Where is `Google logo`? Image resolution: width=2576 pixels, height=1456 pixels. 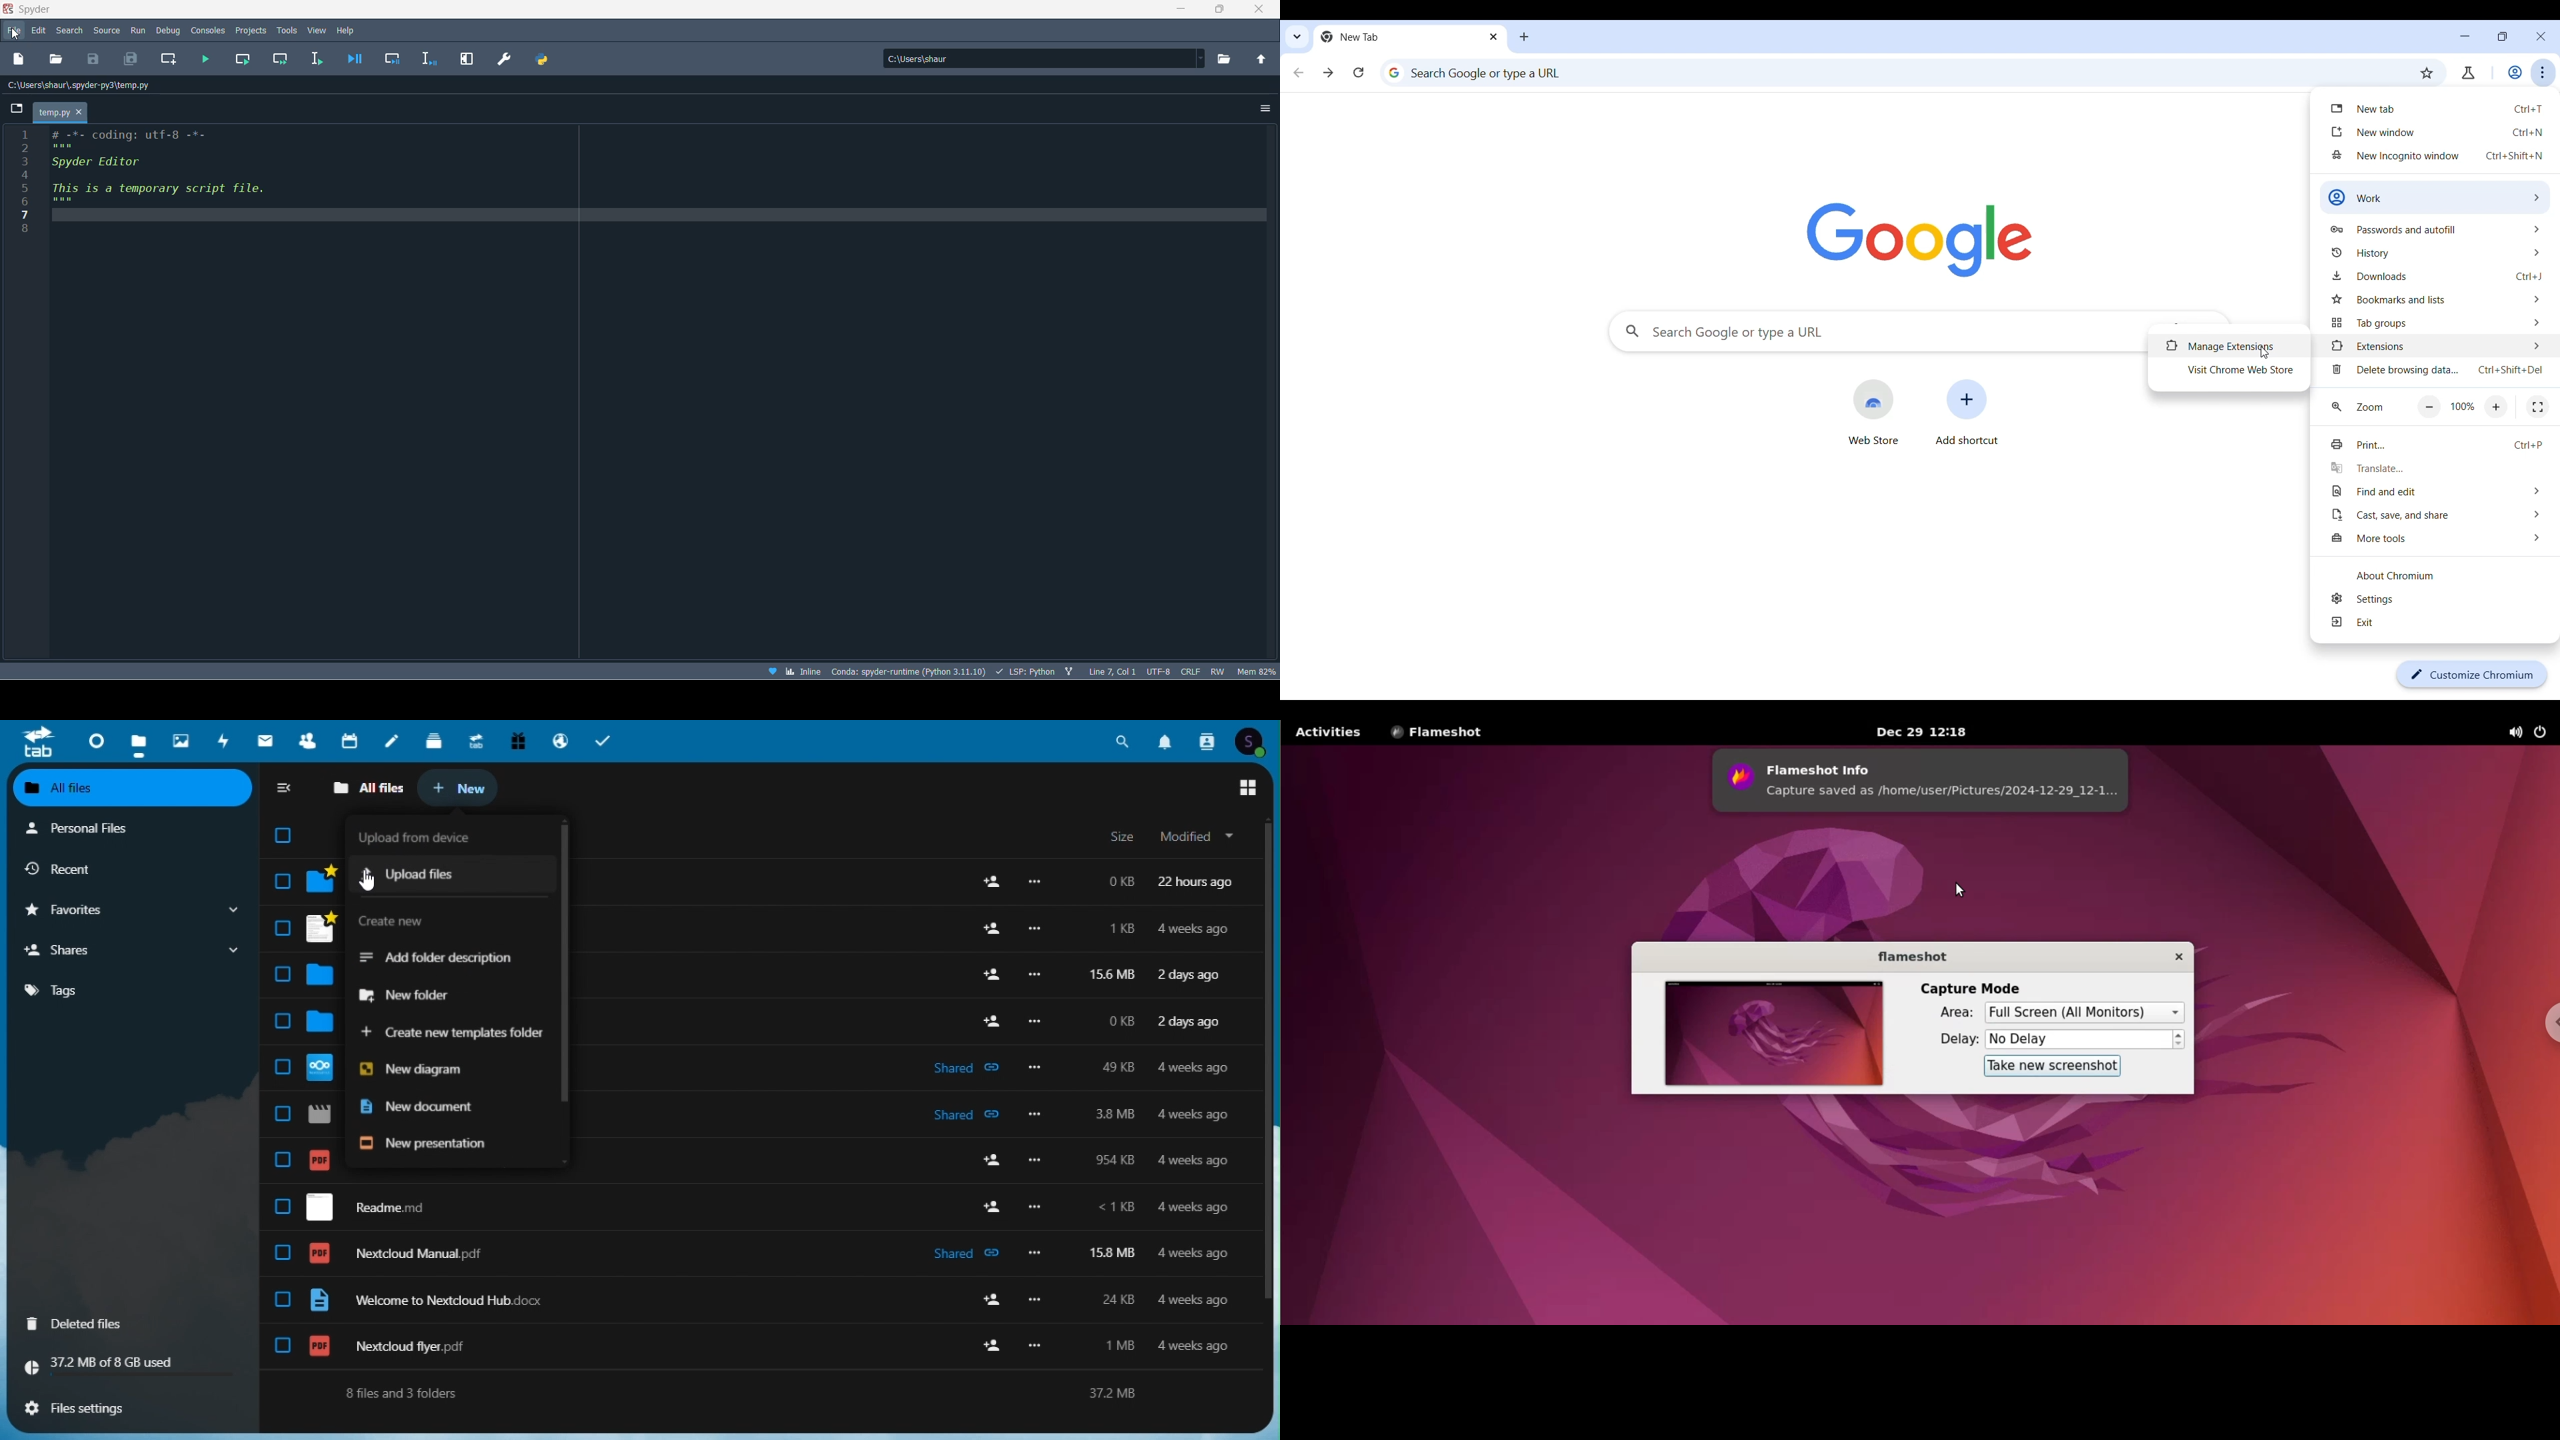
Google logo is located at coordinates (1919, 241).